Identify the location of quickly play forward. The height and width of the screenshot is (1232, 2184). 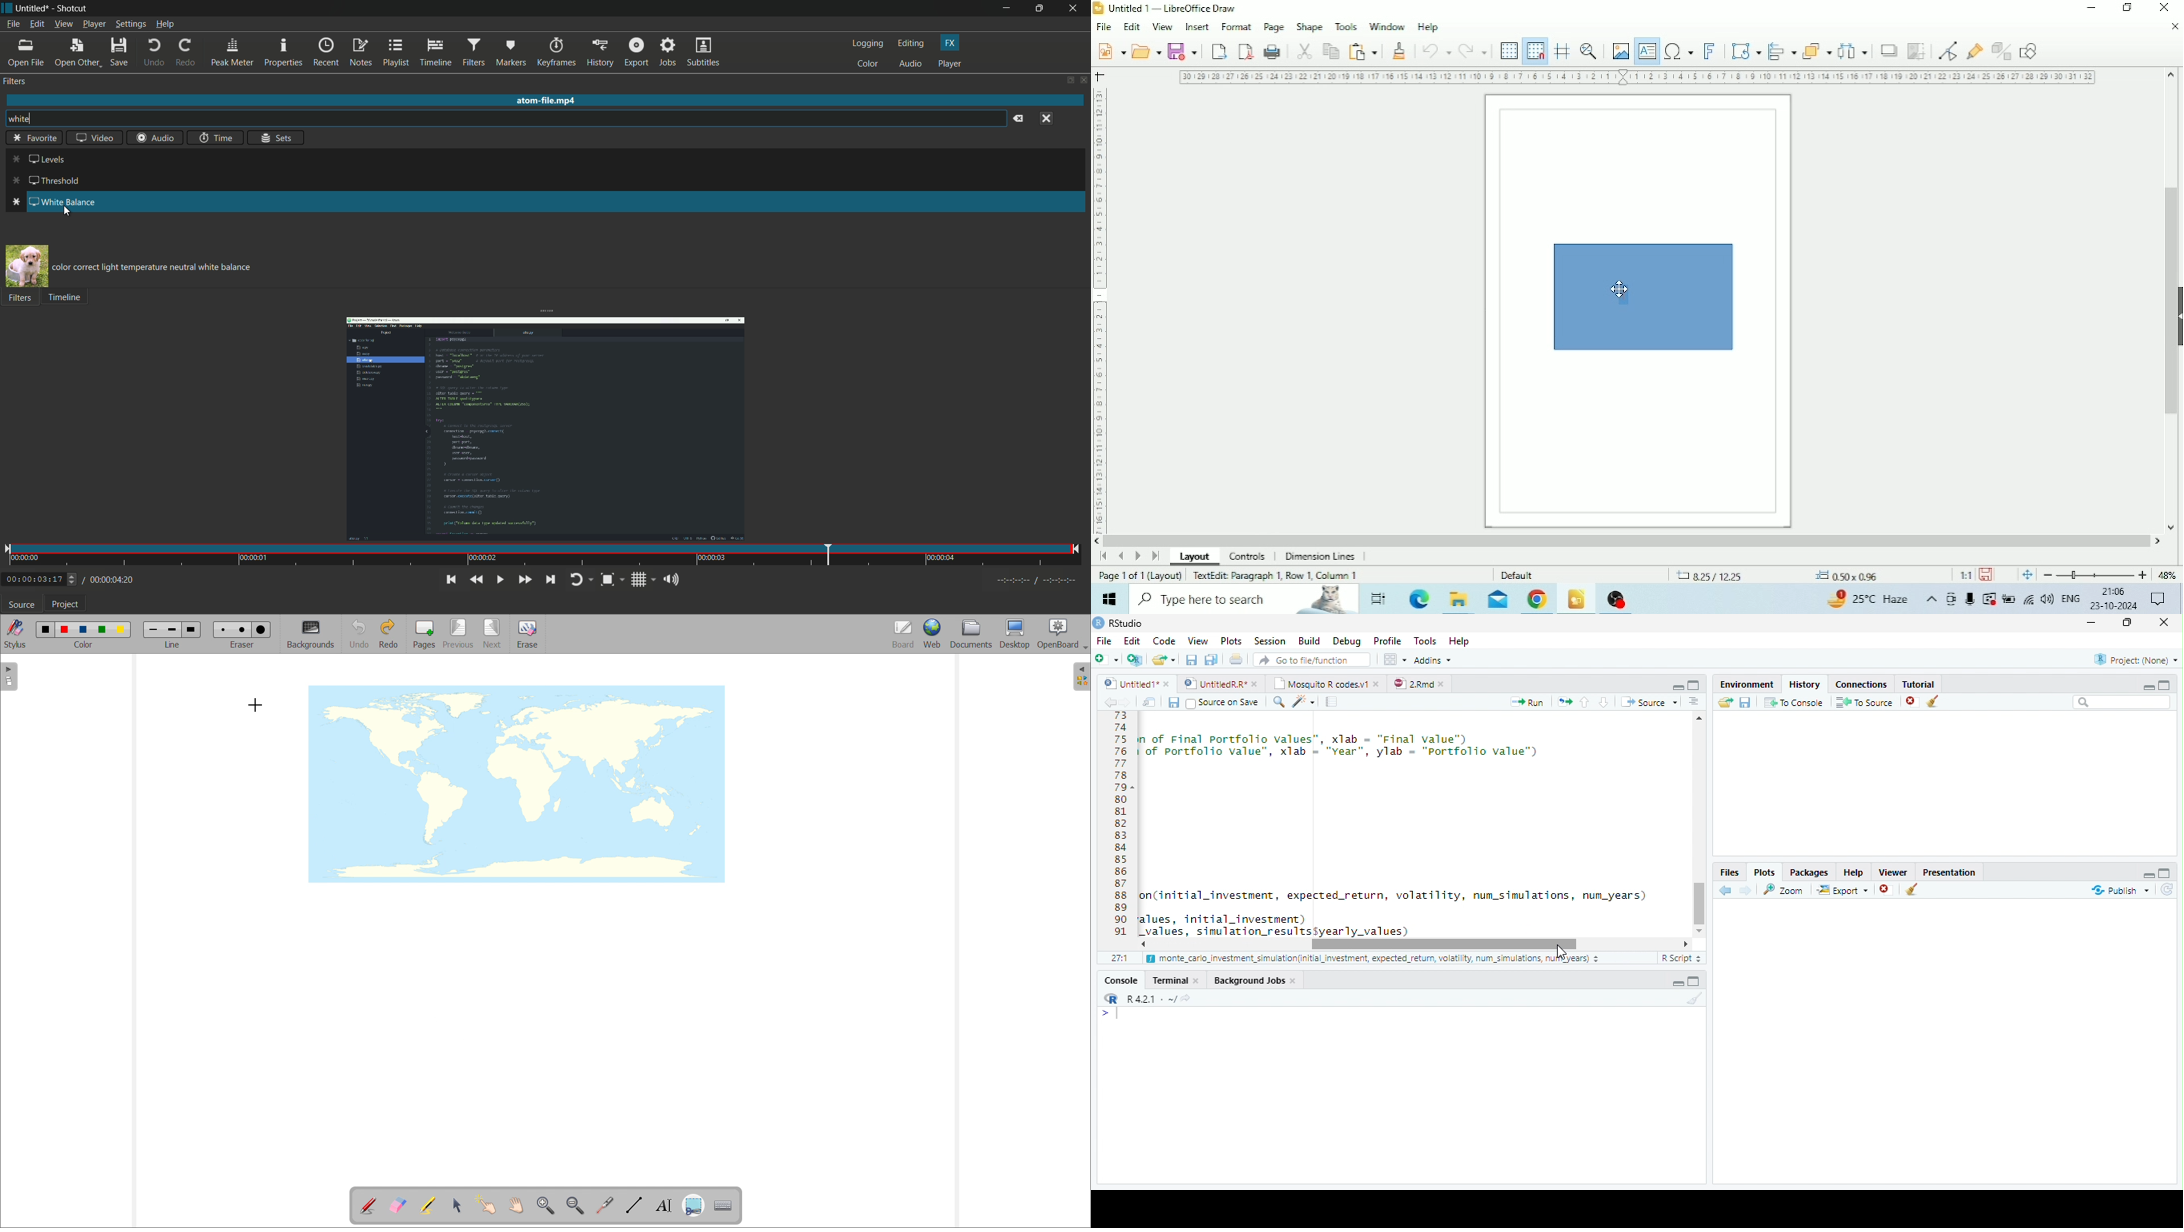
(525, 580).